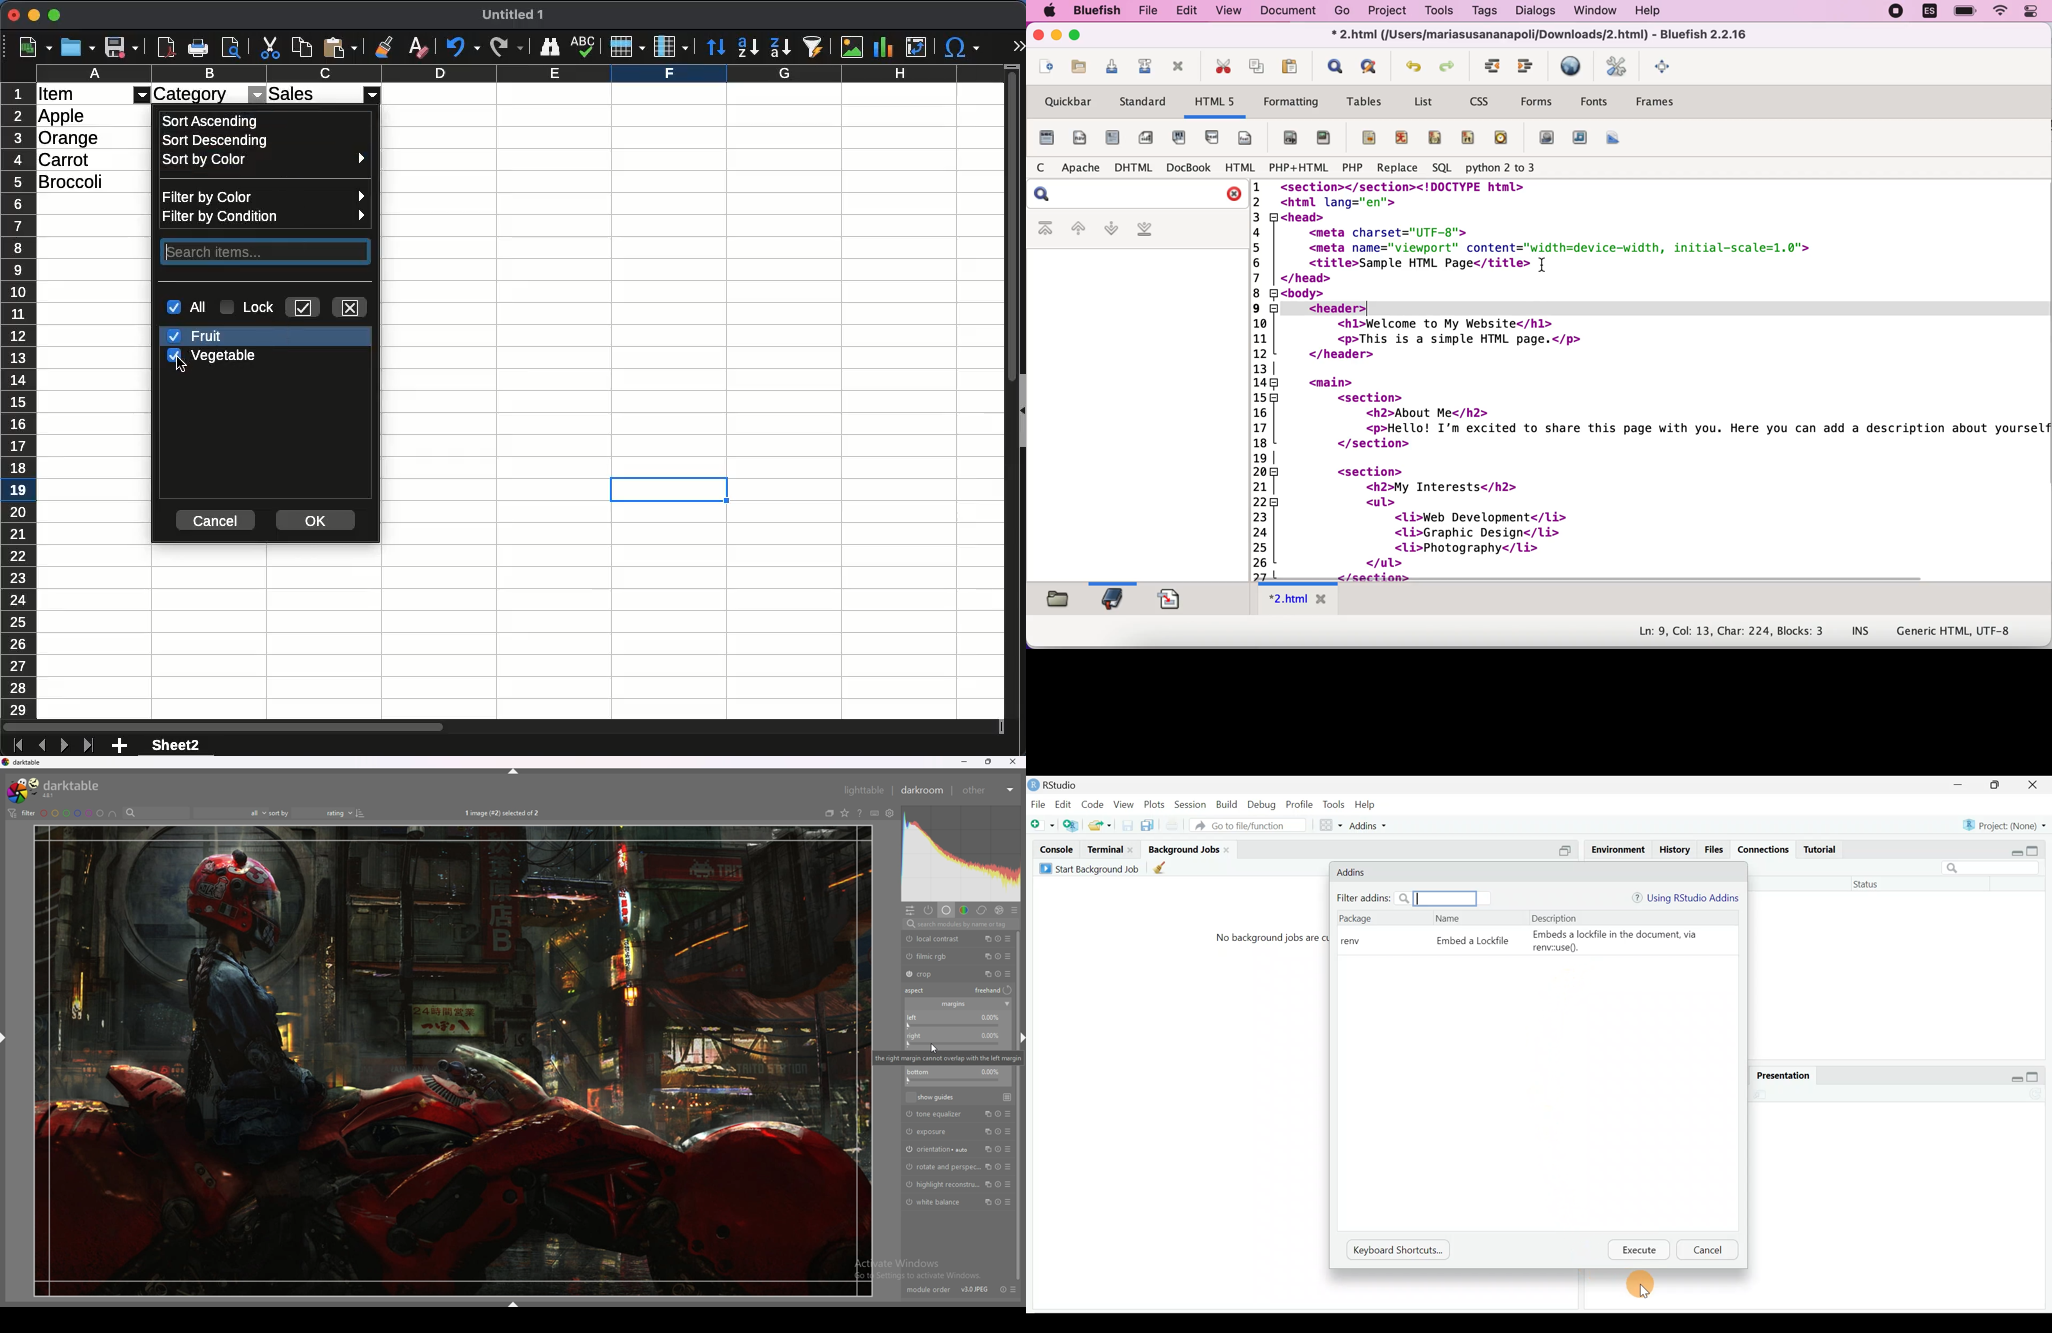  What do you see at coordinates (1594, 104) in the screenshot?
I see `fonts` at bounding box center [1594, 104].